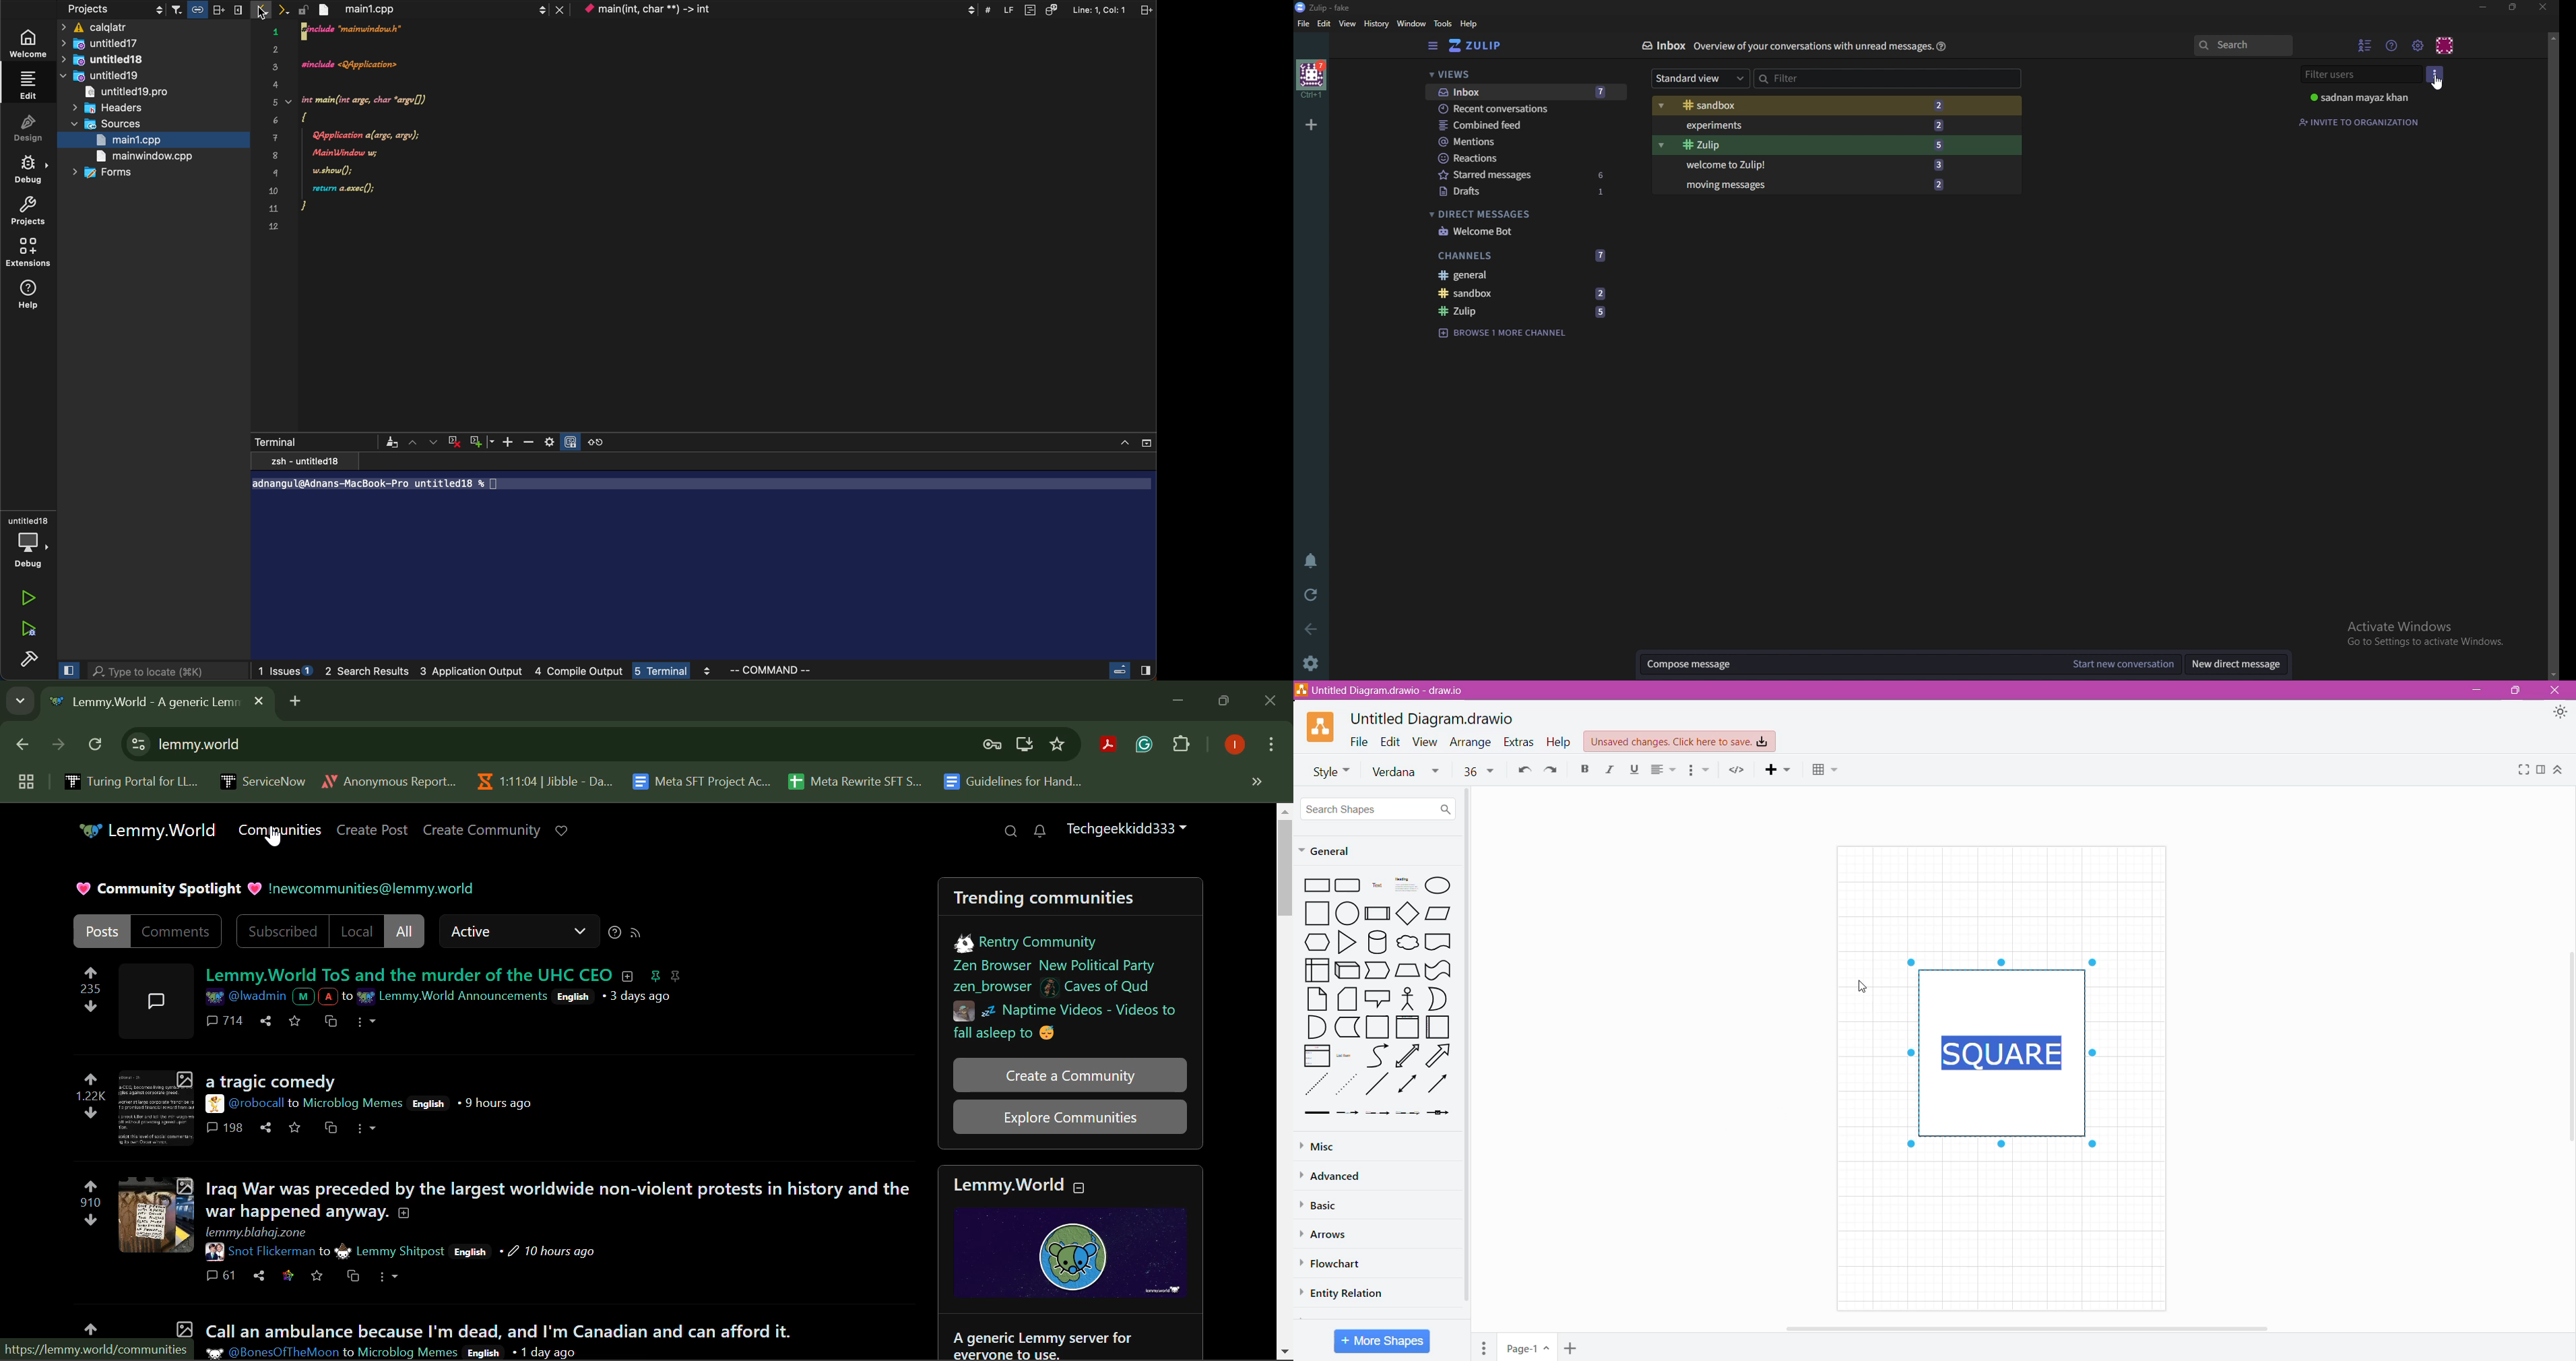 The width and height of the screenshot is (2576, 1372). I want to click on Minimize Down, so click(1180, 701).